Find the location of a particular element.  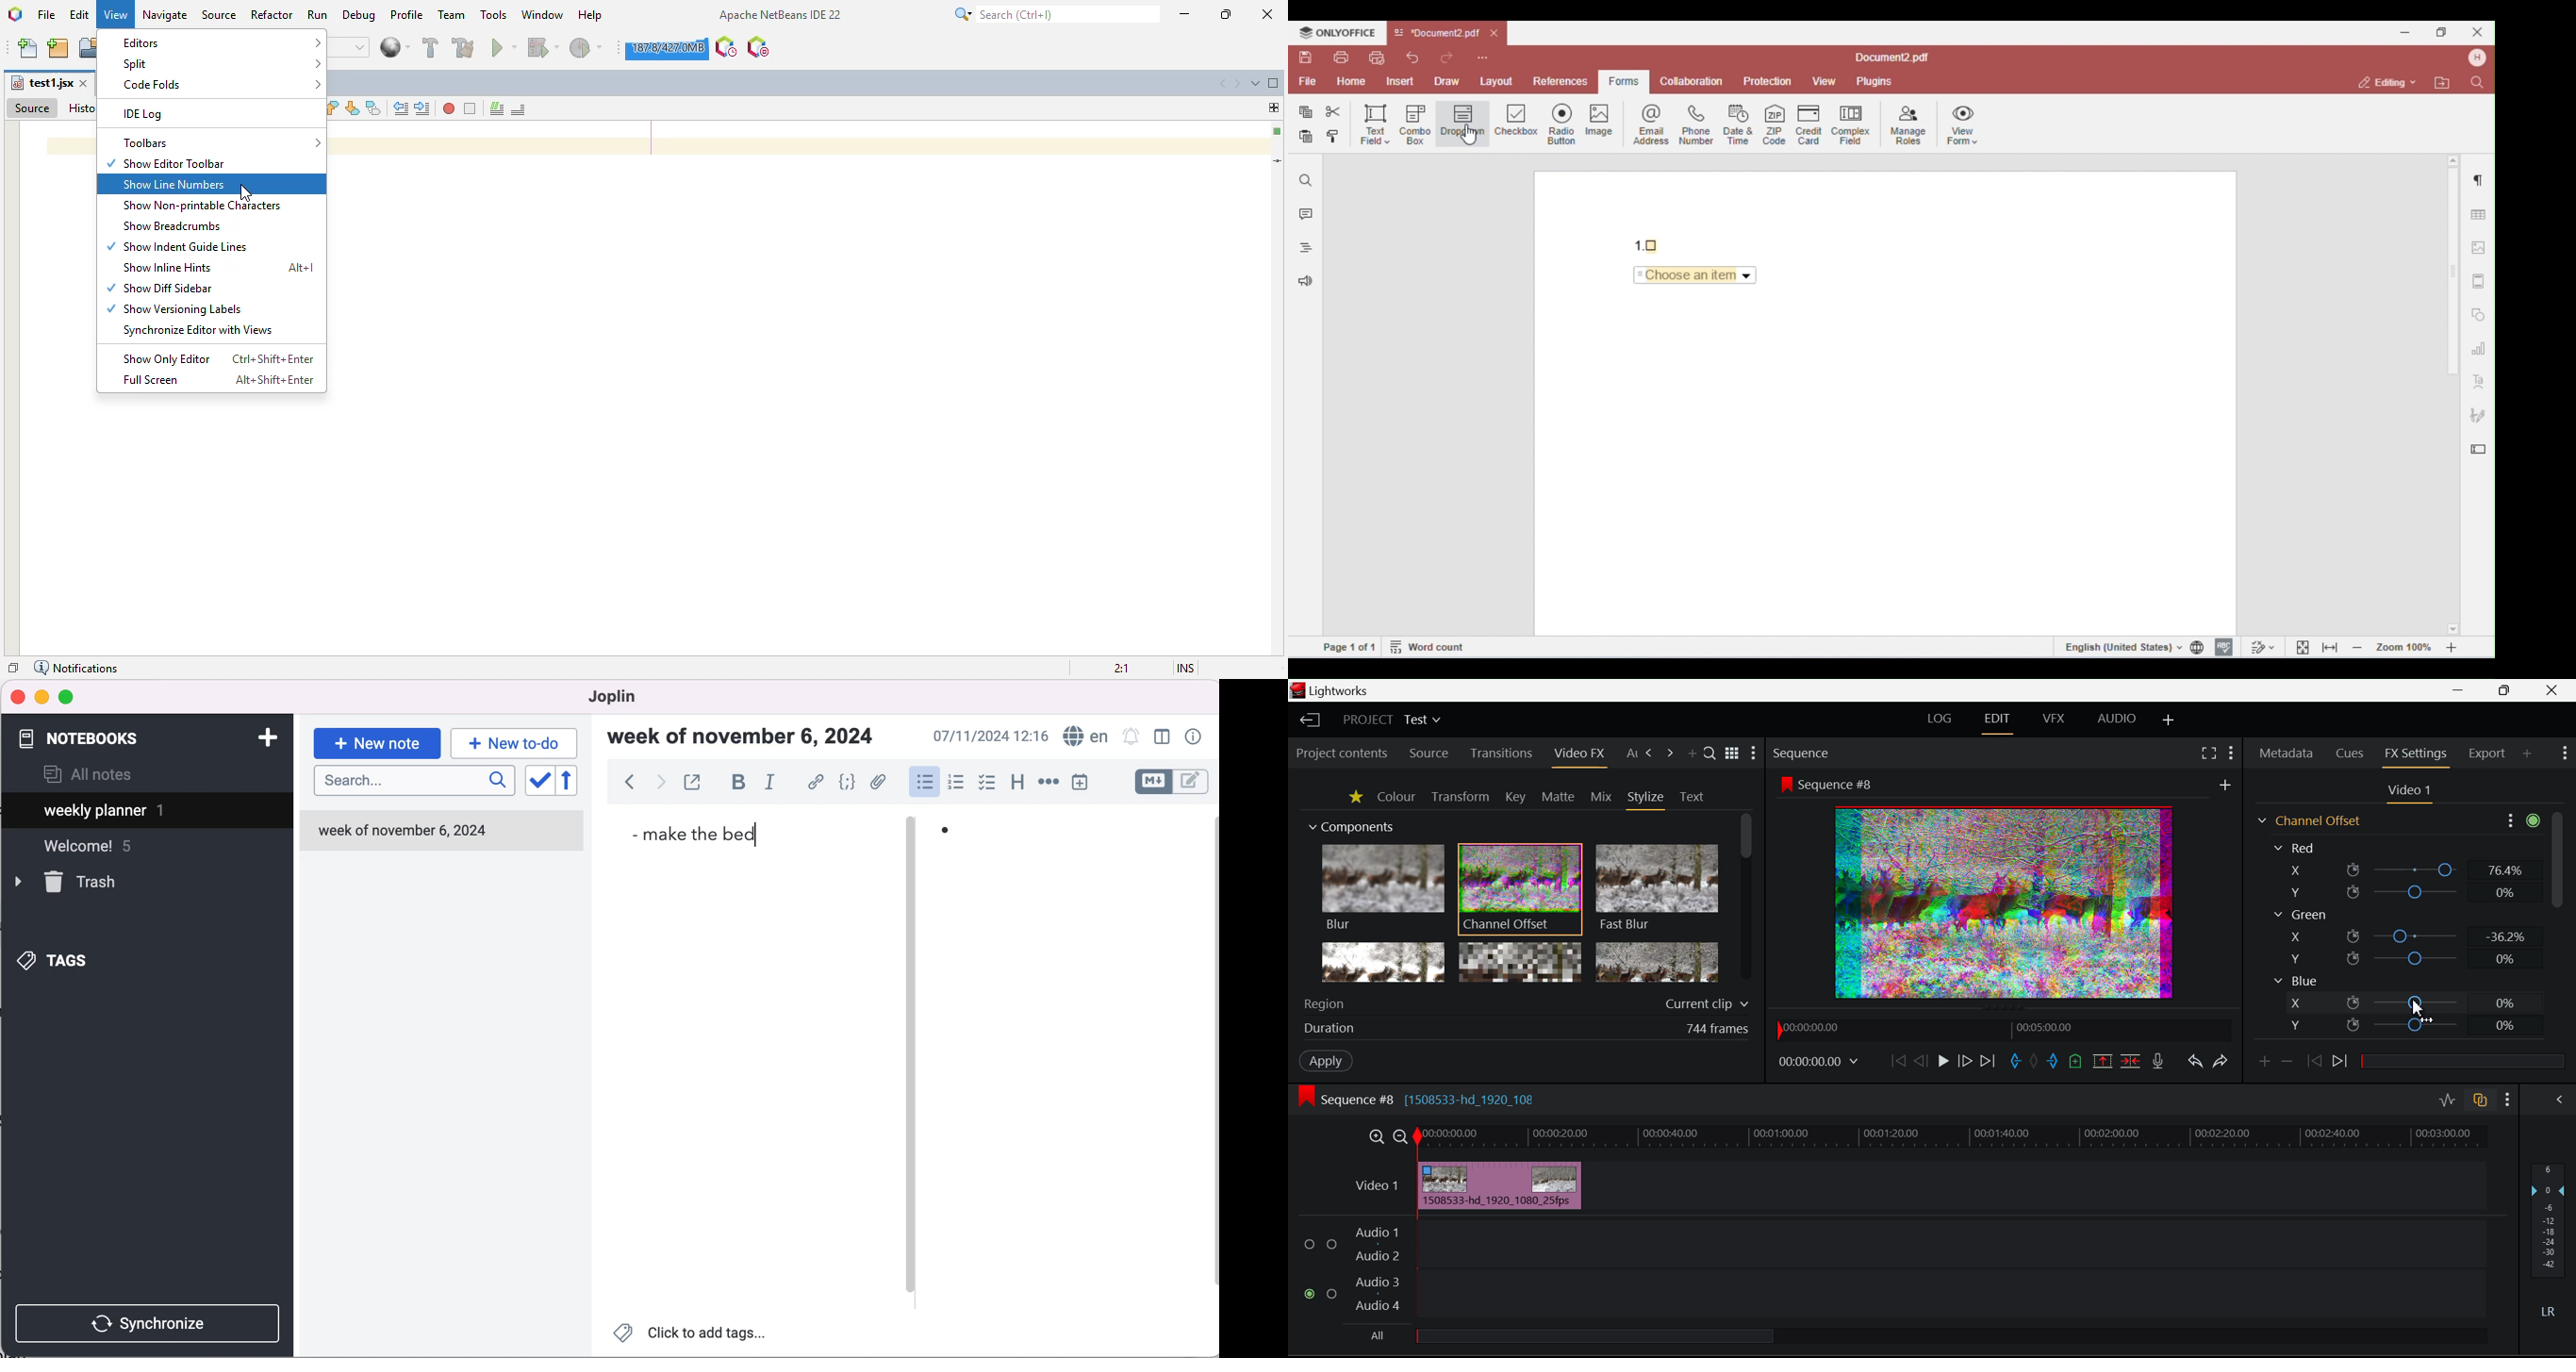

maximize is located at coordinates (69, 697).